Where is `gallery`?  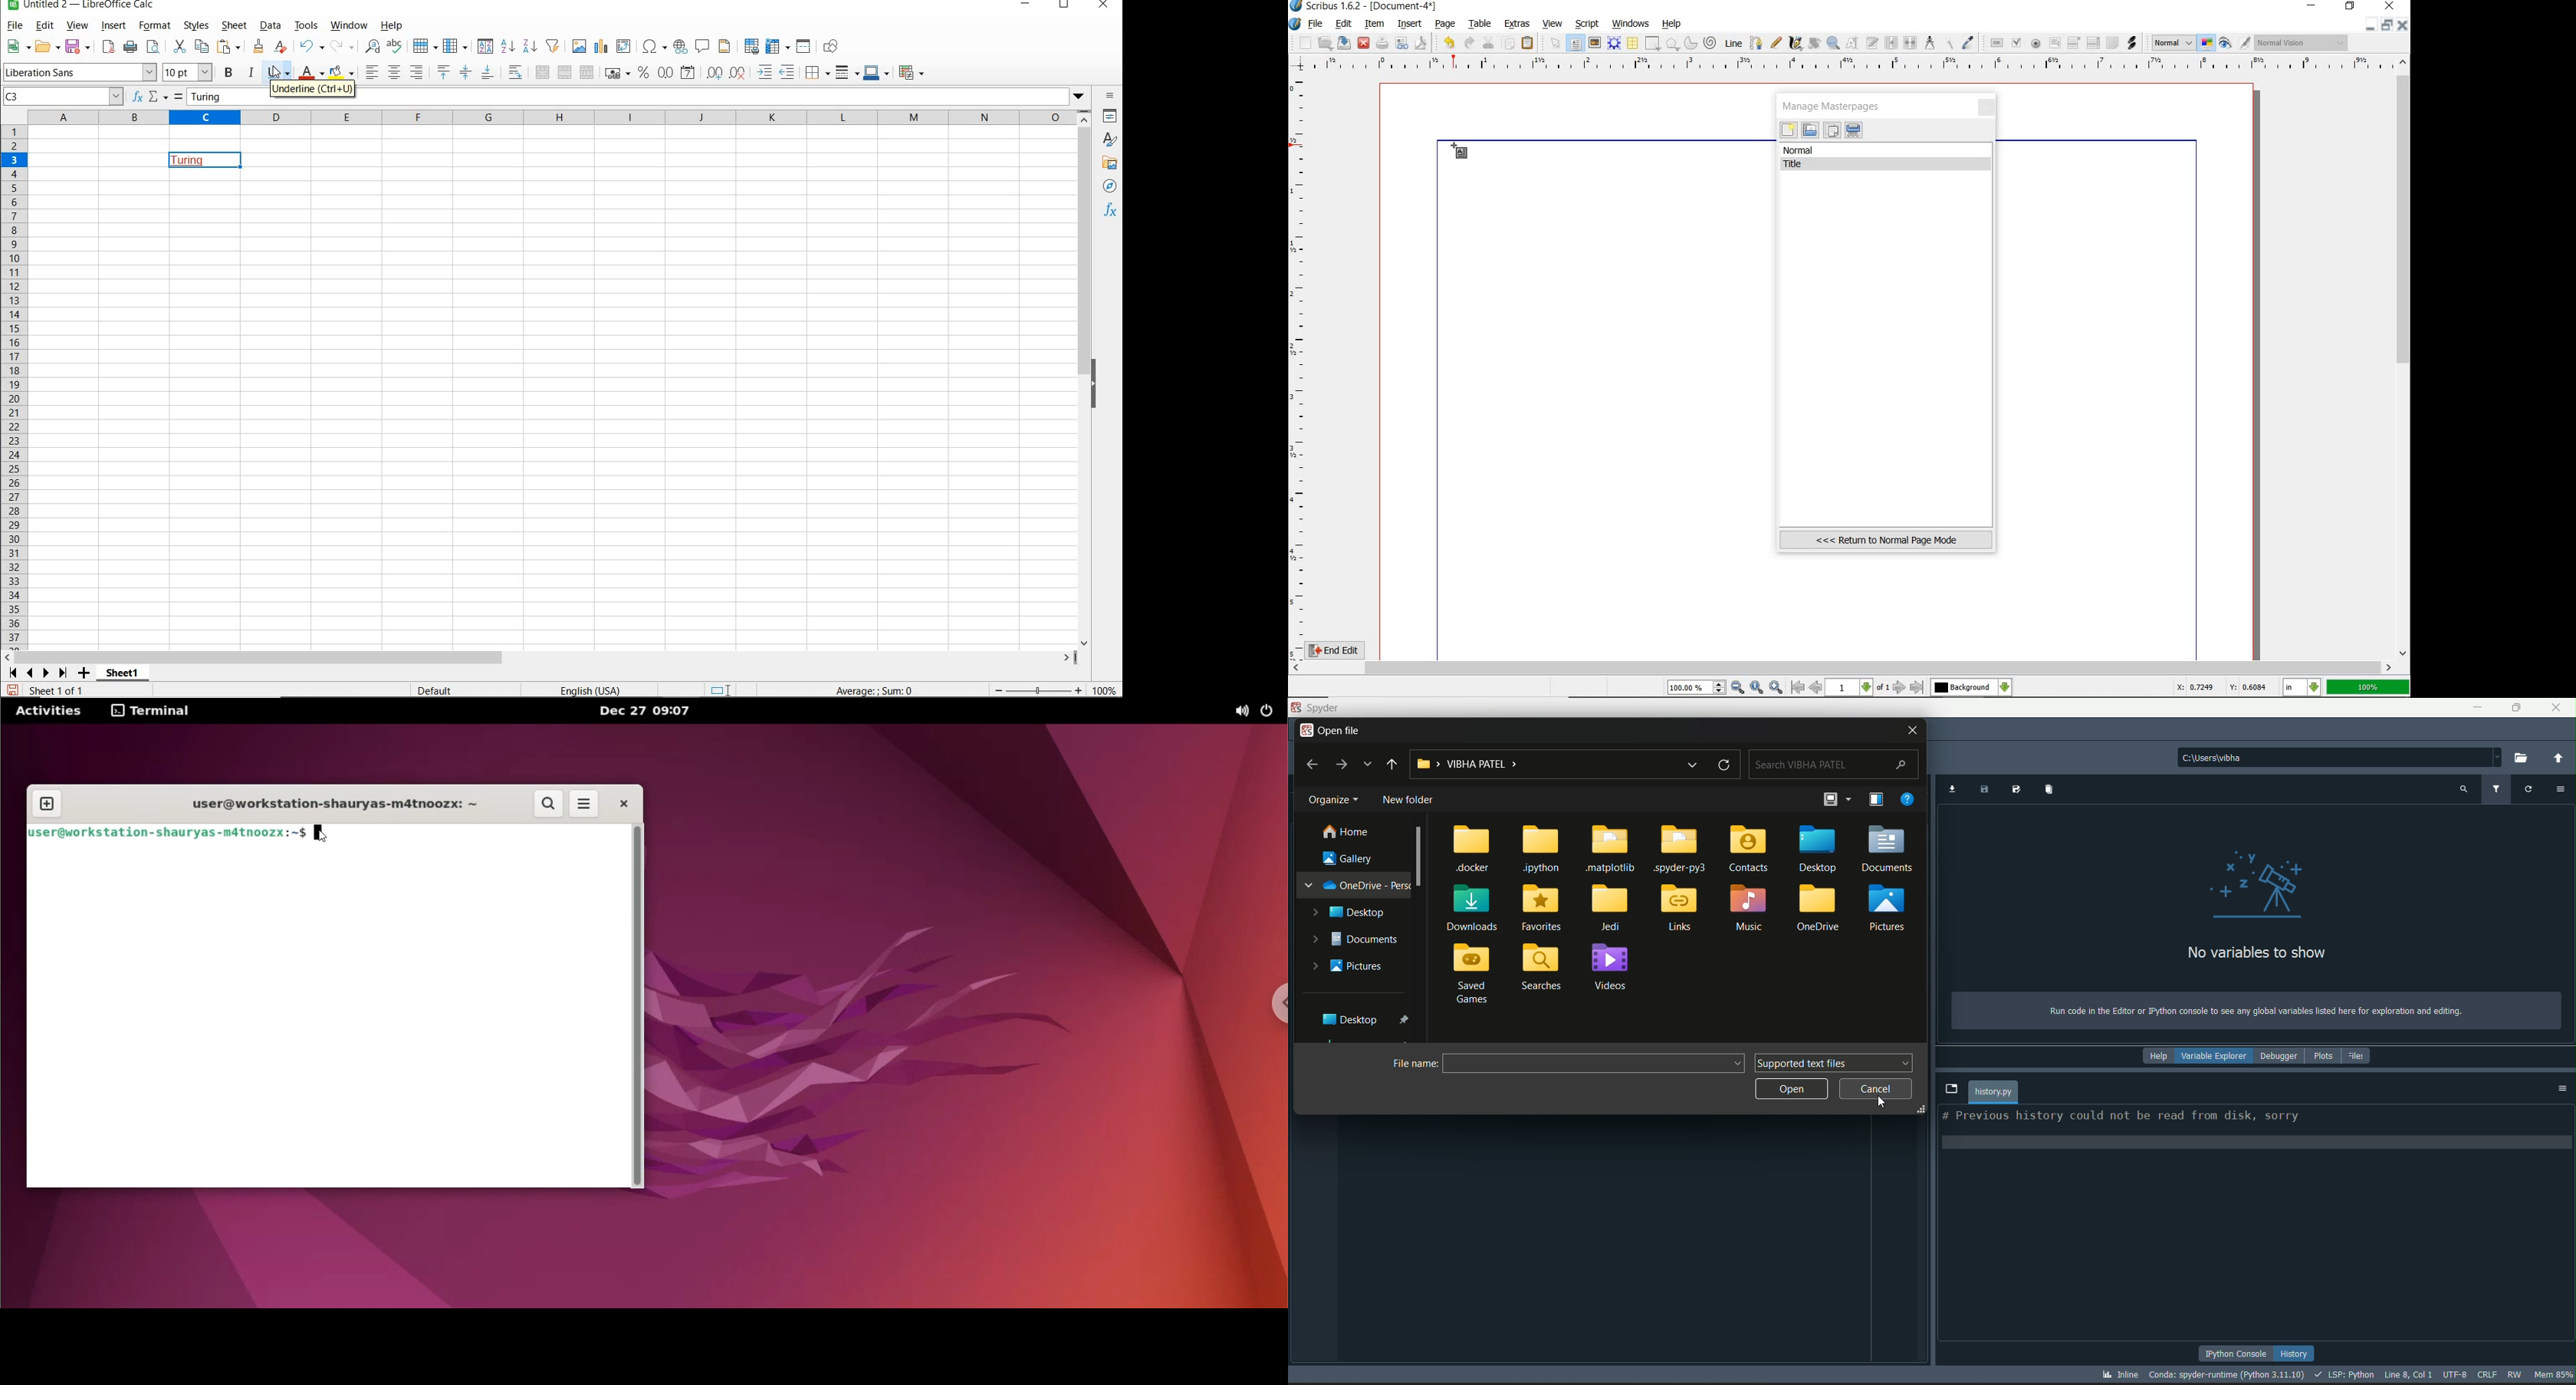
gallery is located at coordinates (1350, 859).